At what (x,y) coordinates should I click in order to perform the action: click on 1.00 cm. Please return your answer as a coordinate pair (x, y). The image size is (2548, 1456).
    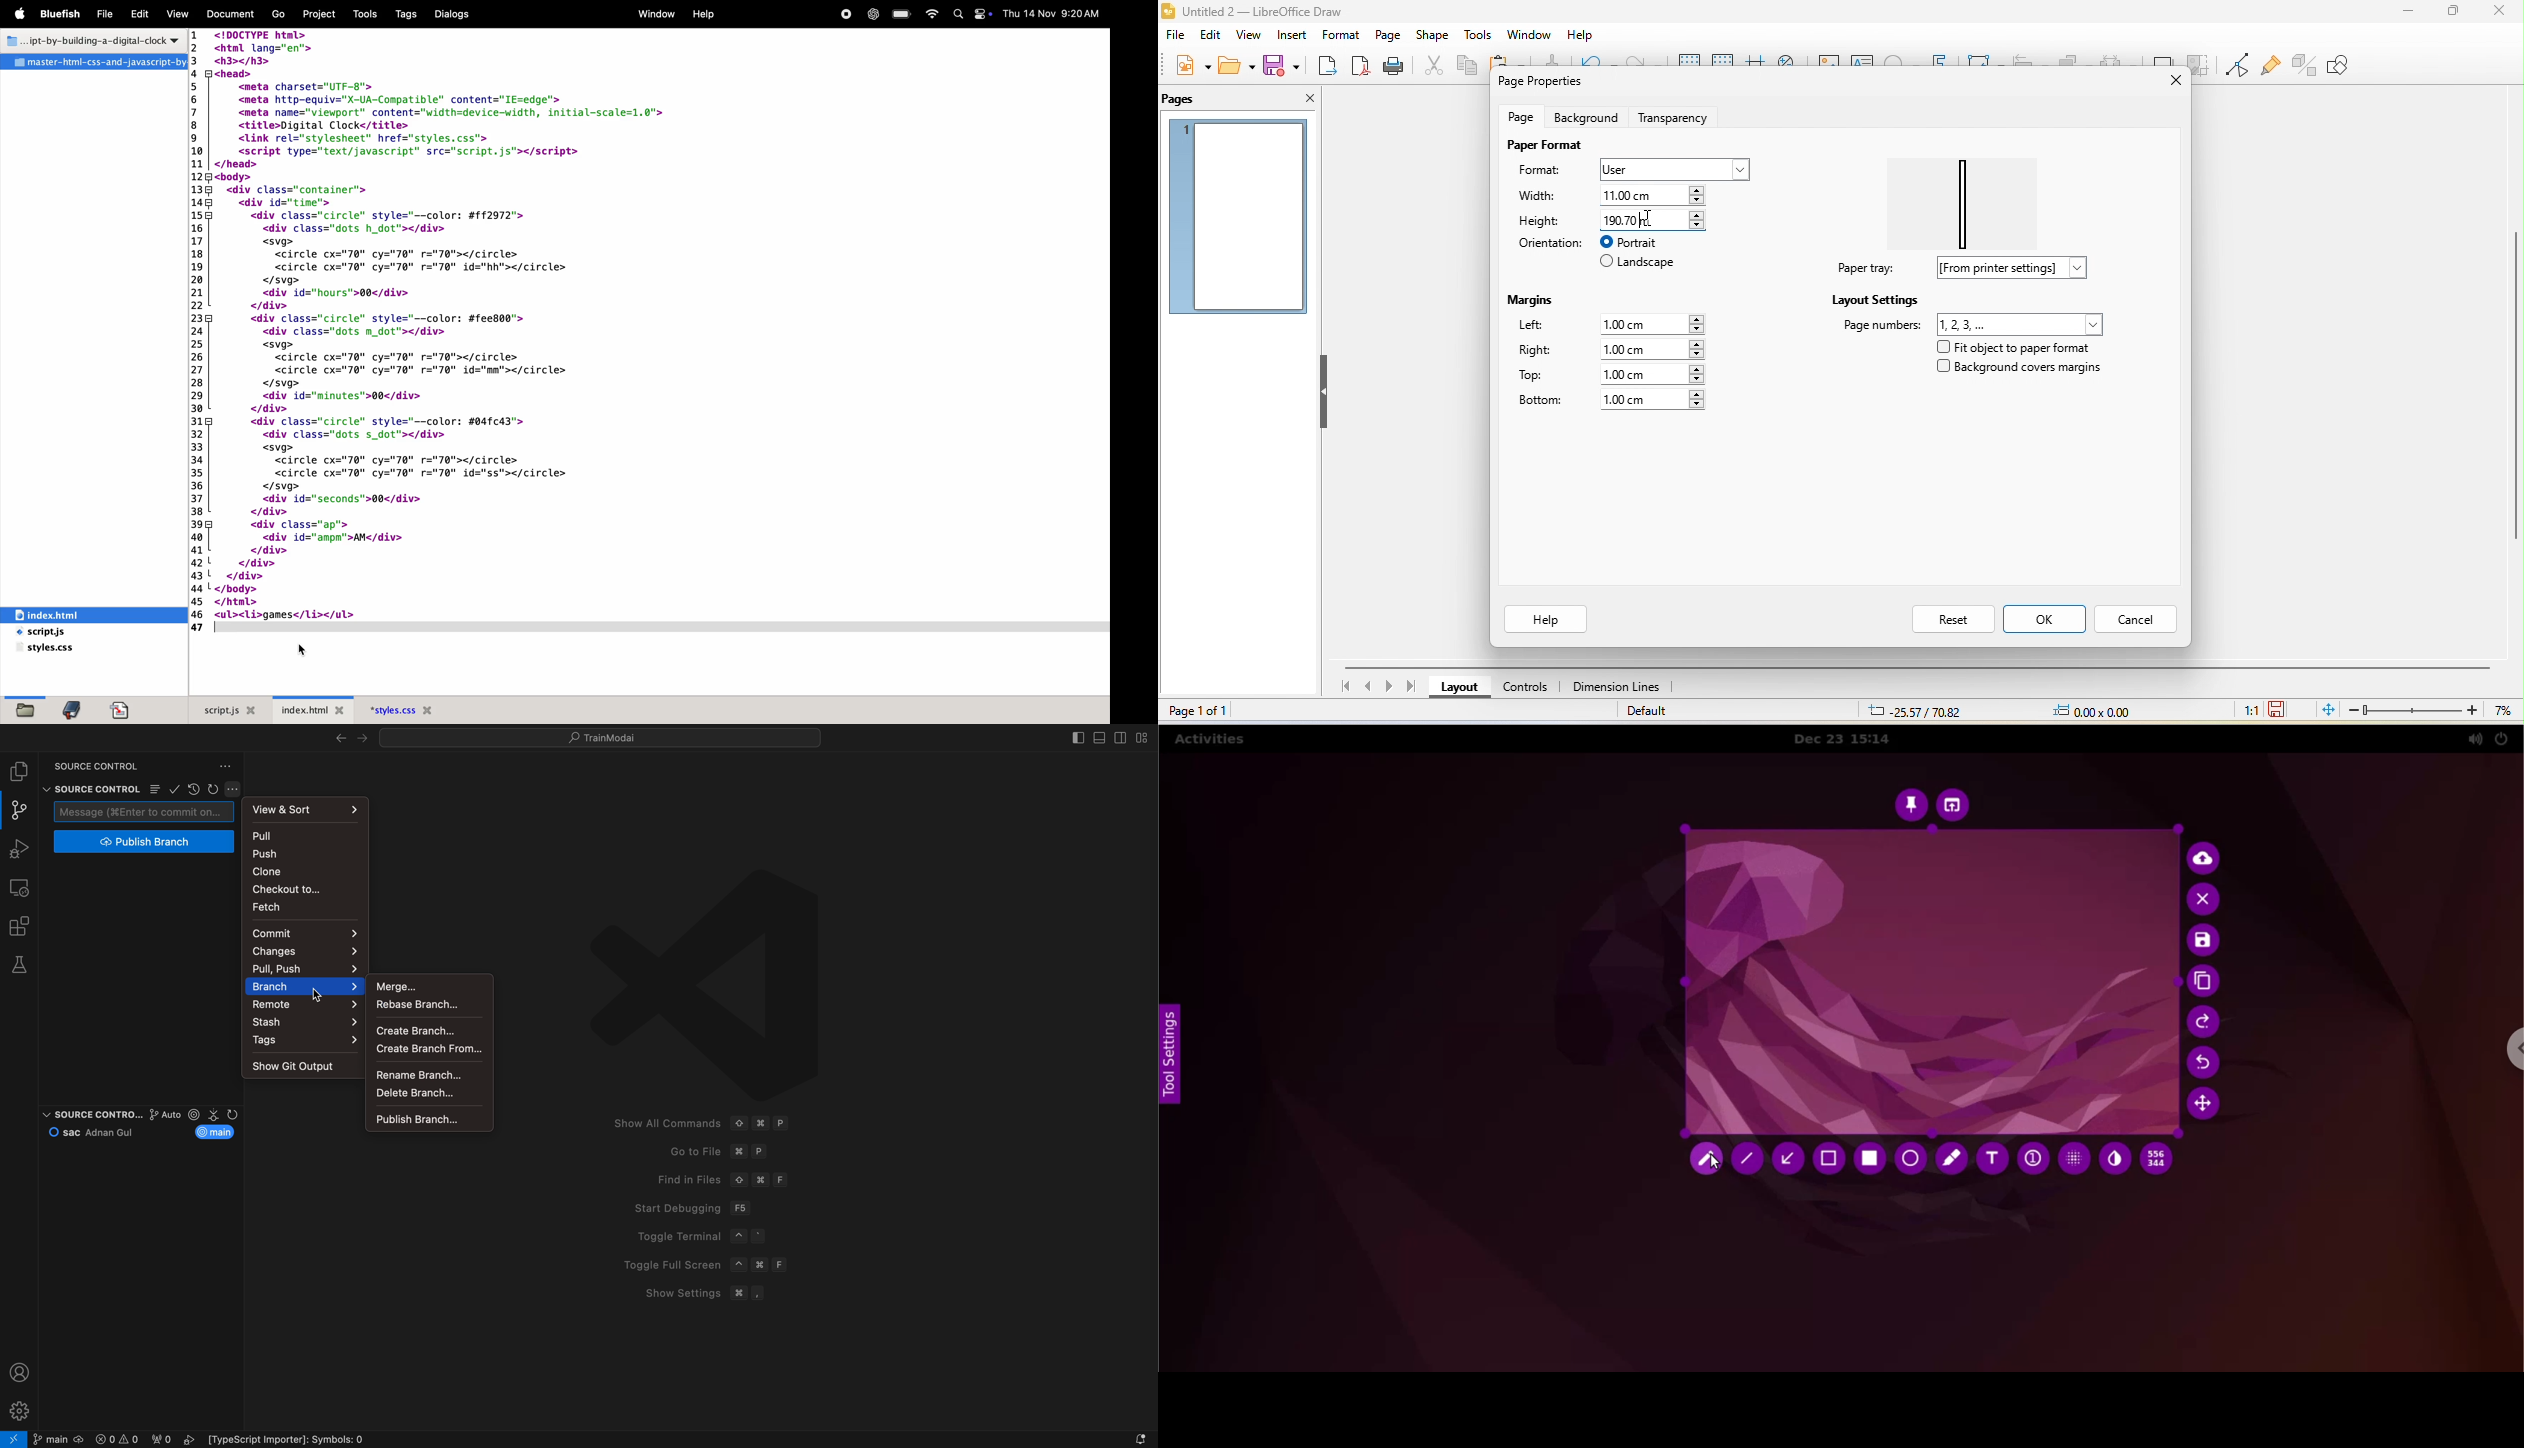
    Looking at the image, I should click on (1652, 374).